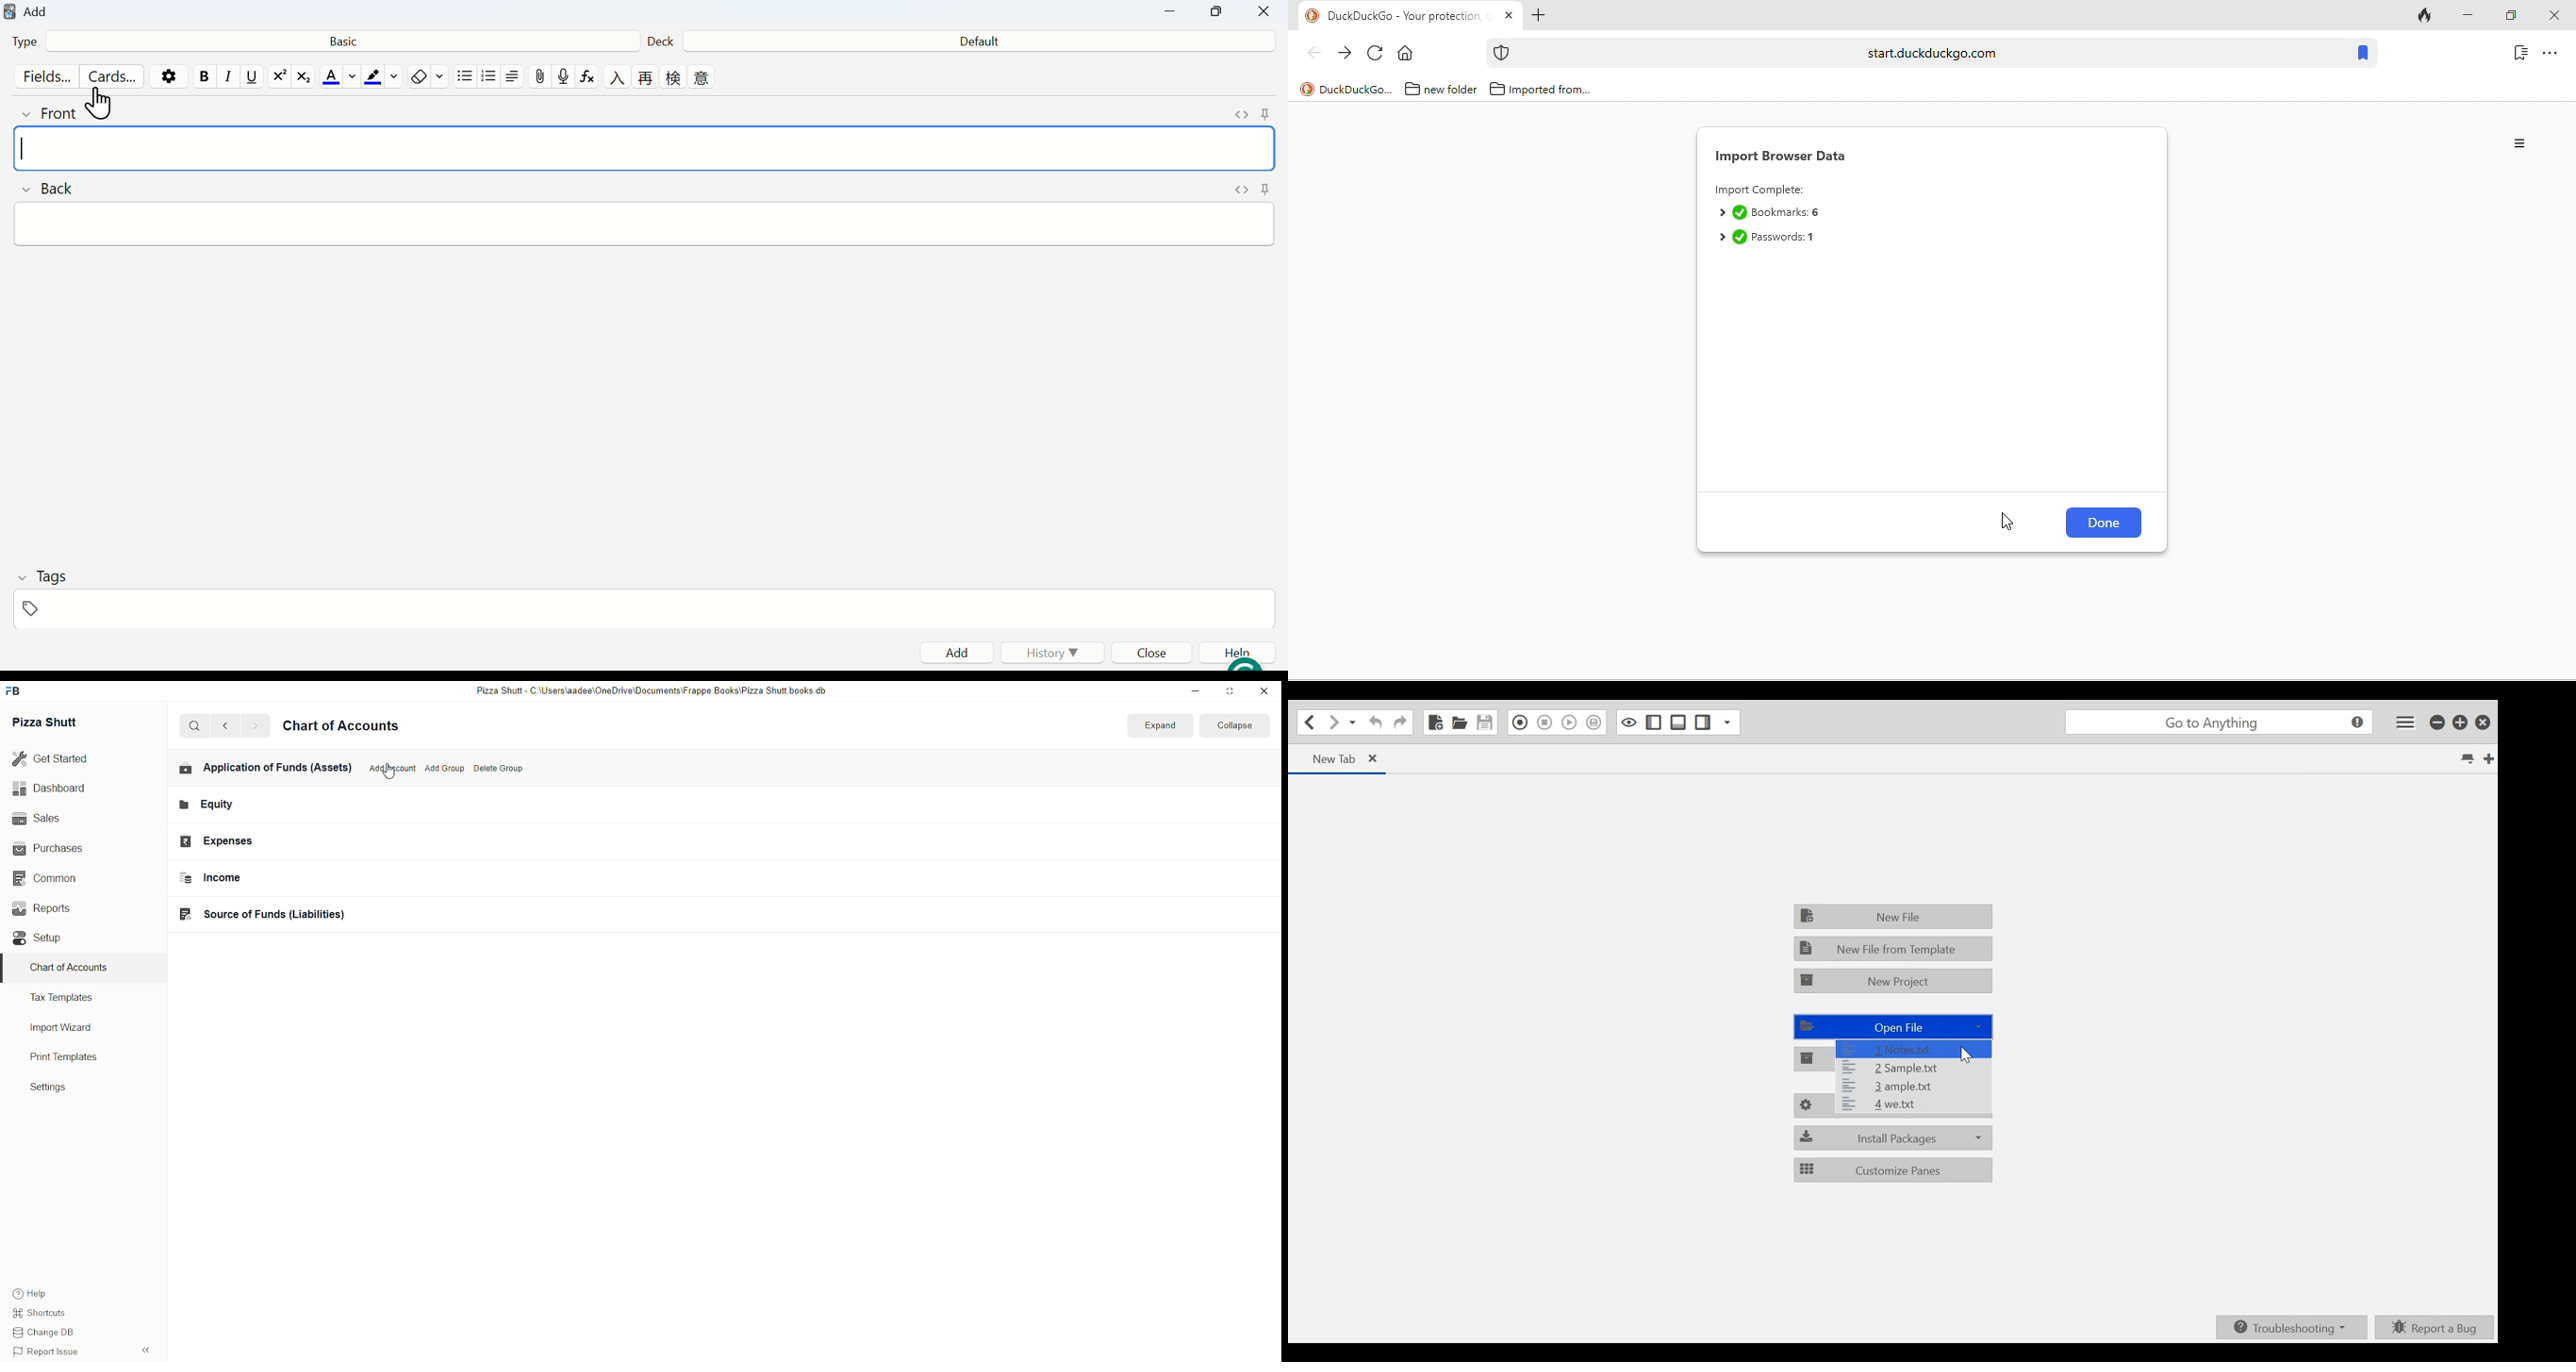 This screenshot has width=2576, height=1372. I want to click on alignment, so click(513, 77).